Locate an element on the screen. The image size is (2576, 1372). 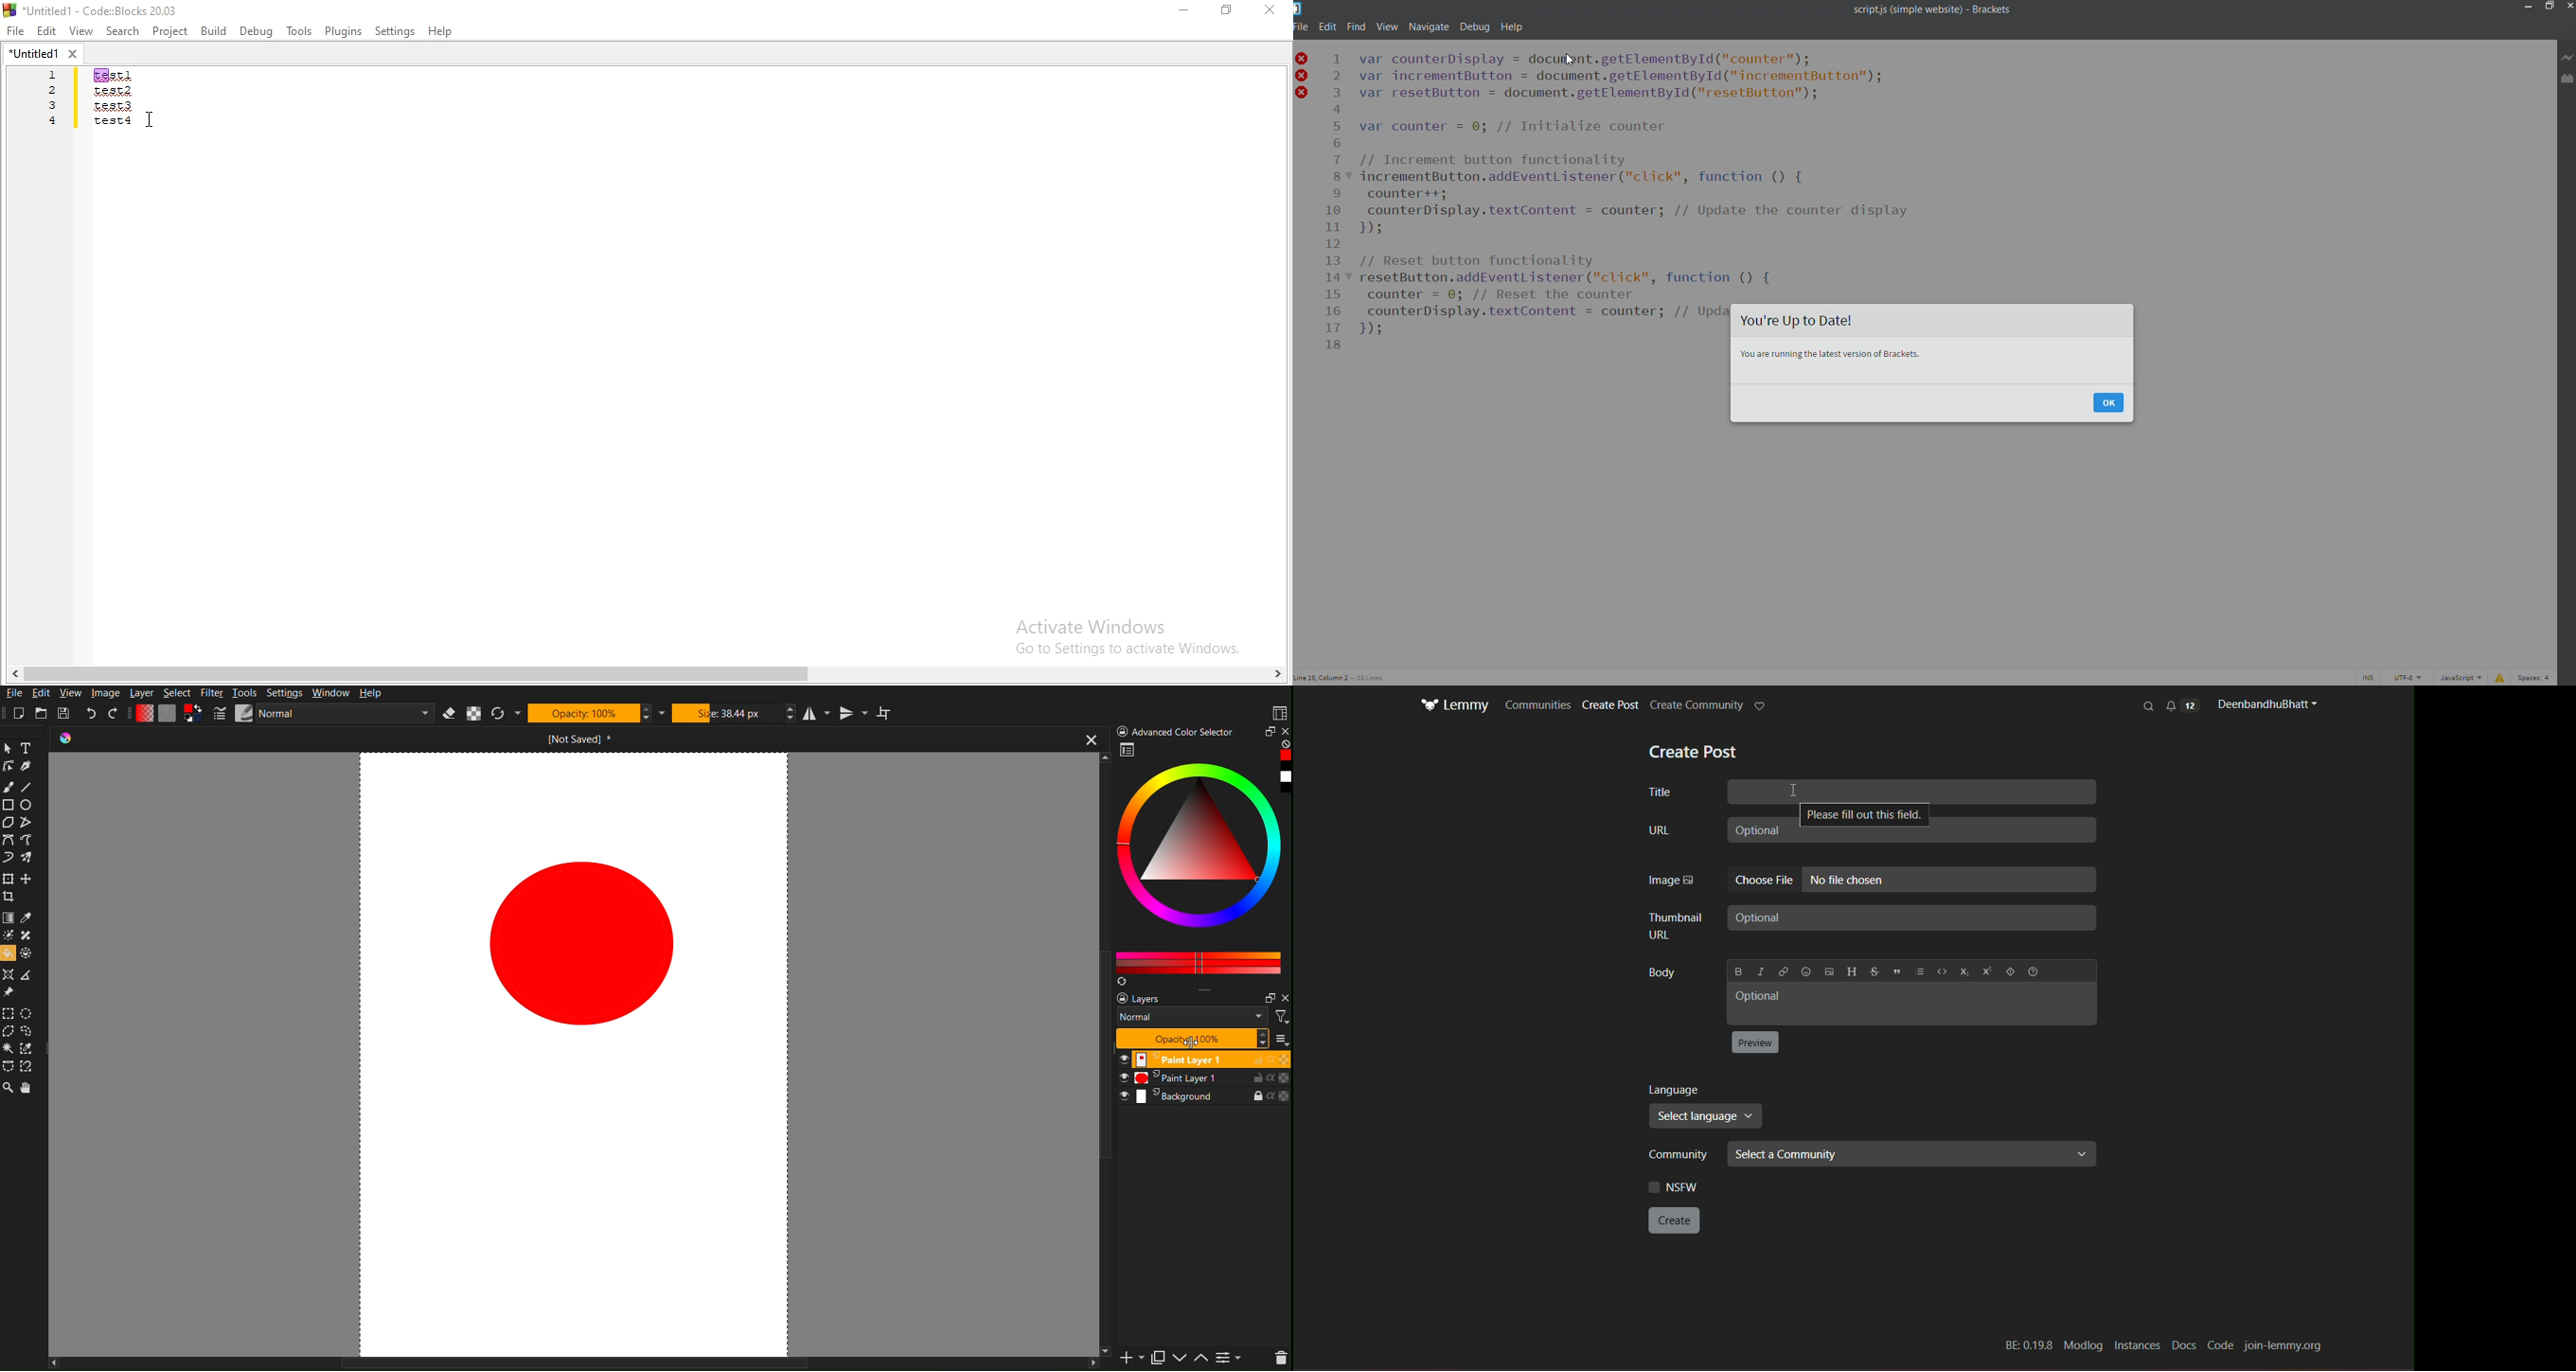
Paint Layer 1 is located at coordinates (1198, 1078).